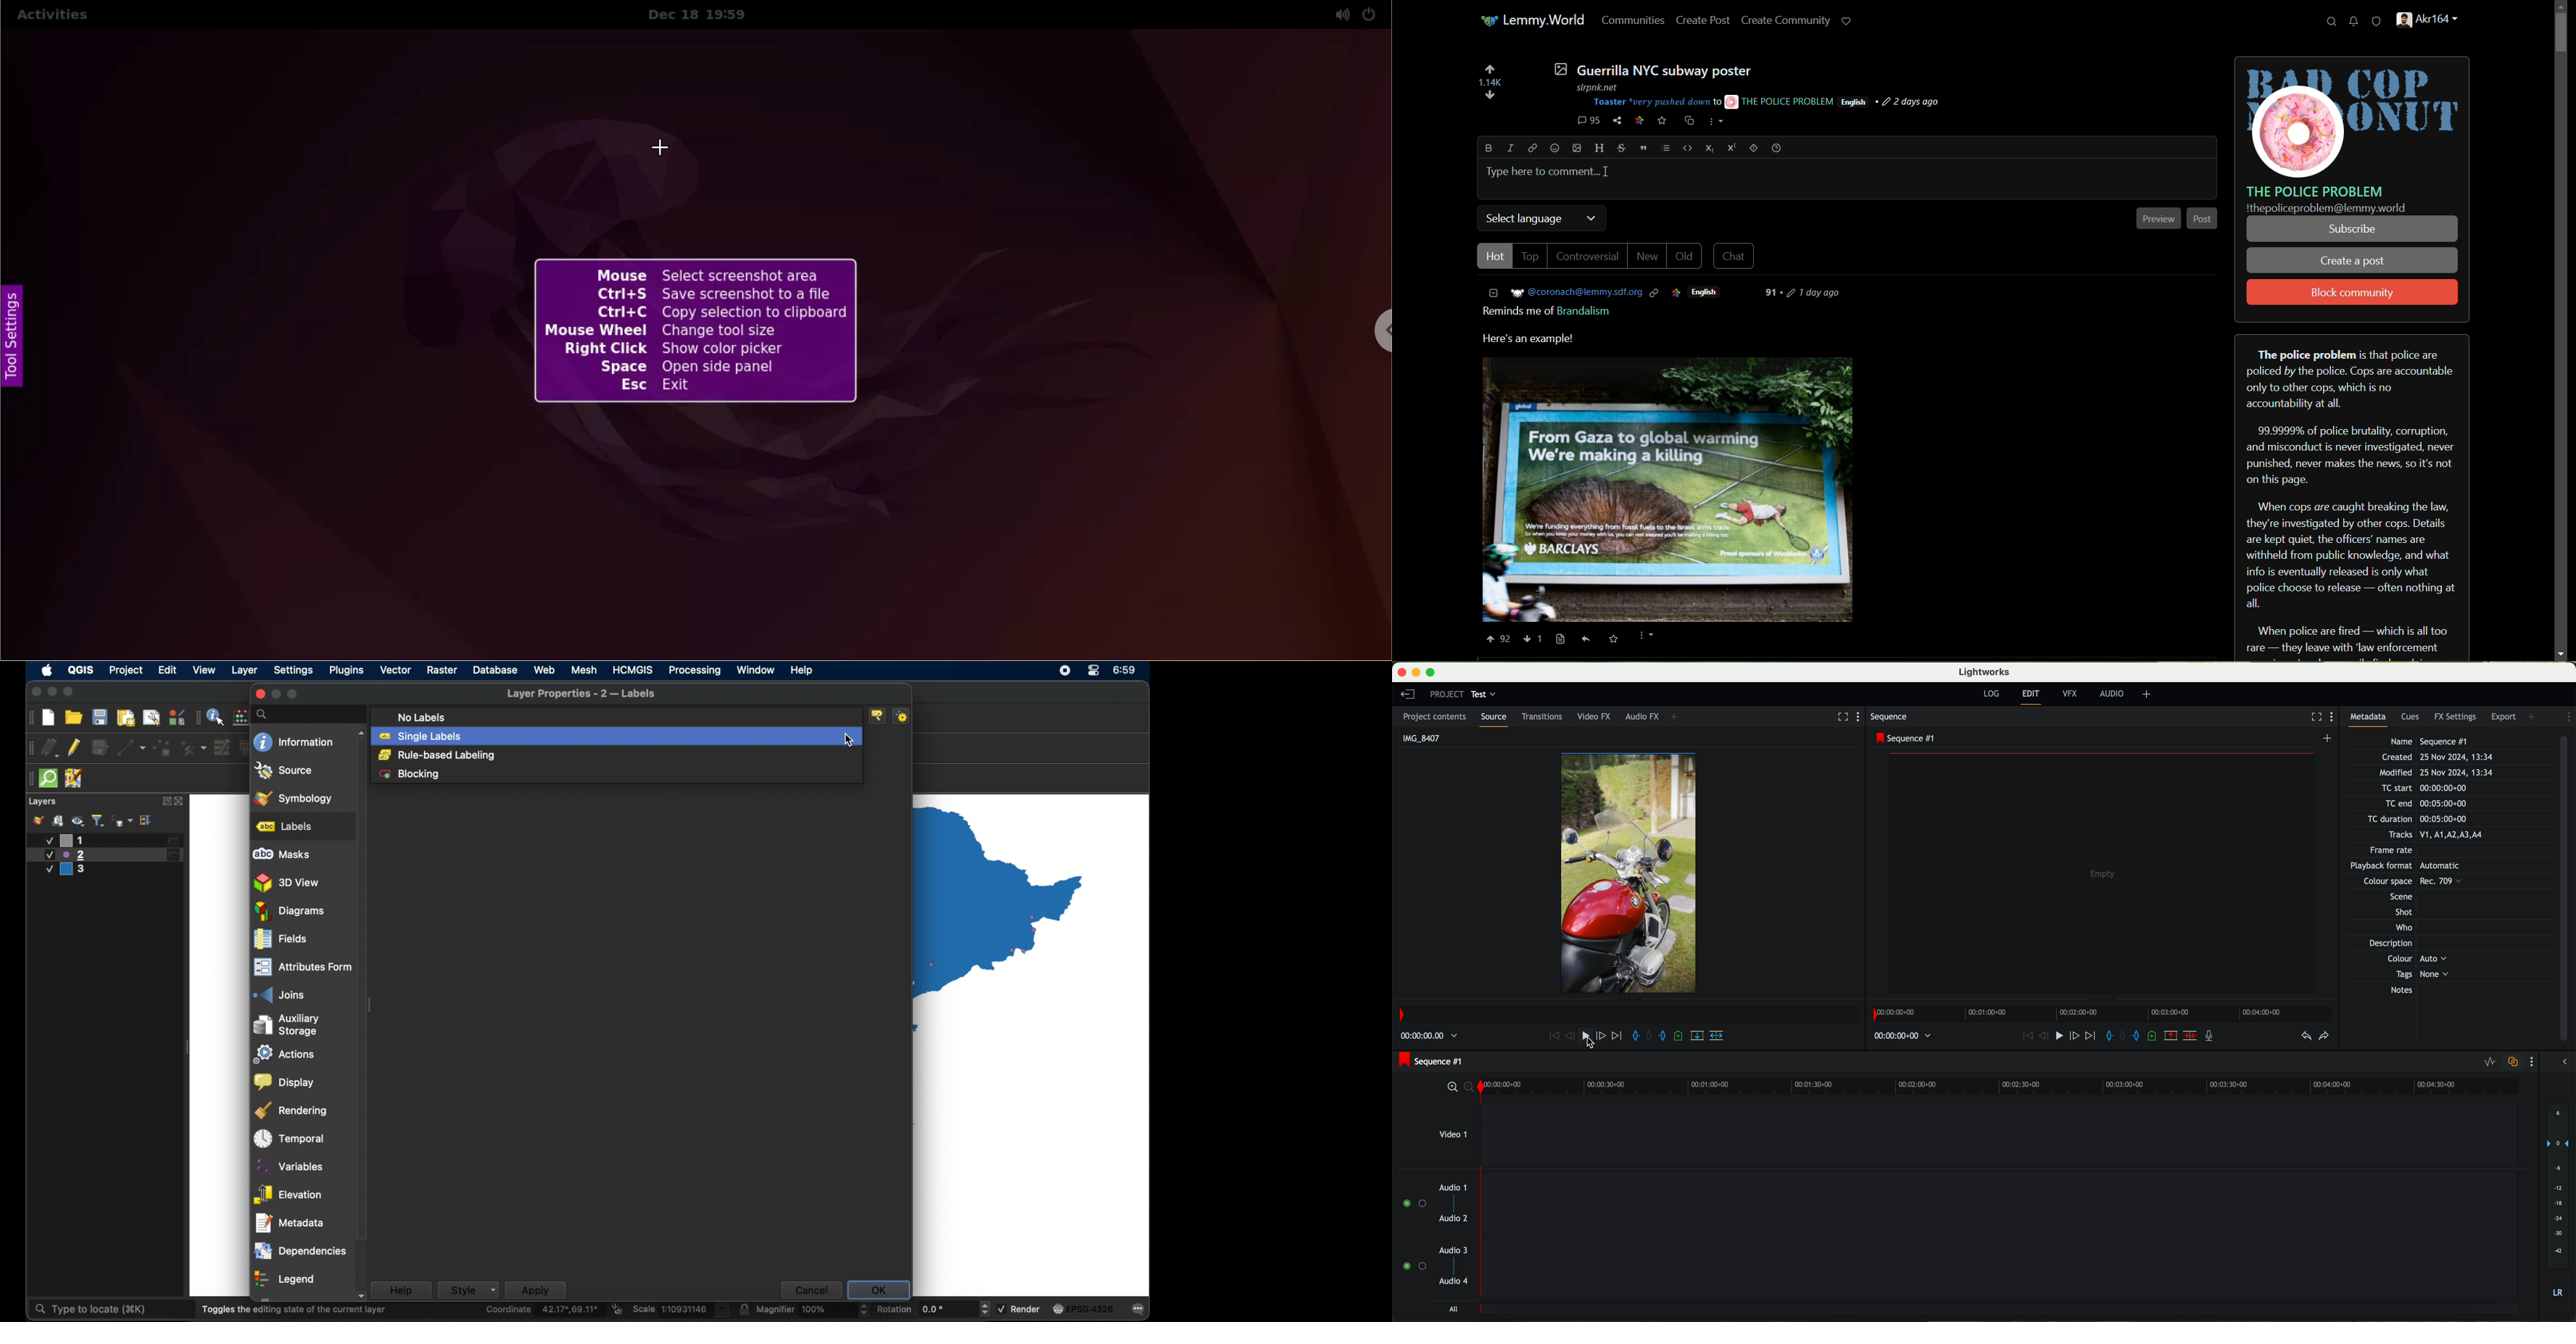 The height and width of the screenshot is (1344, 2576). What do you see at coordinates (2456, 716) in the screenshot?
I see `FX settings` at bounding box center [2456, 716].